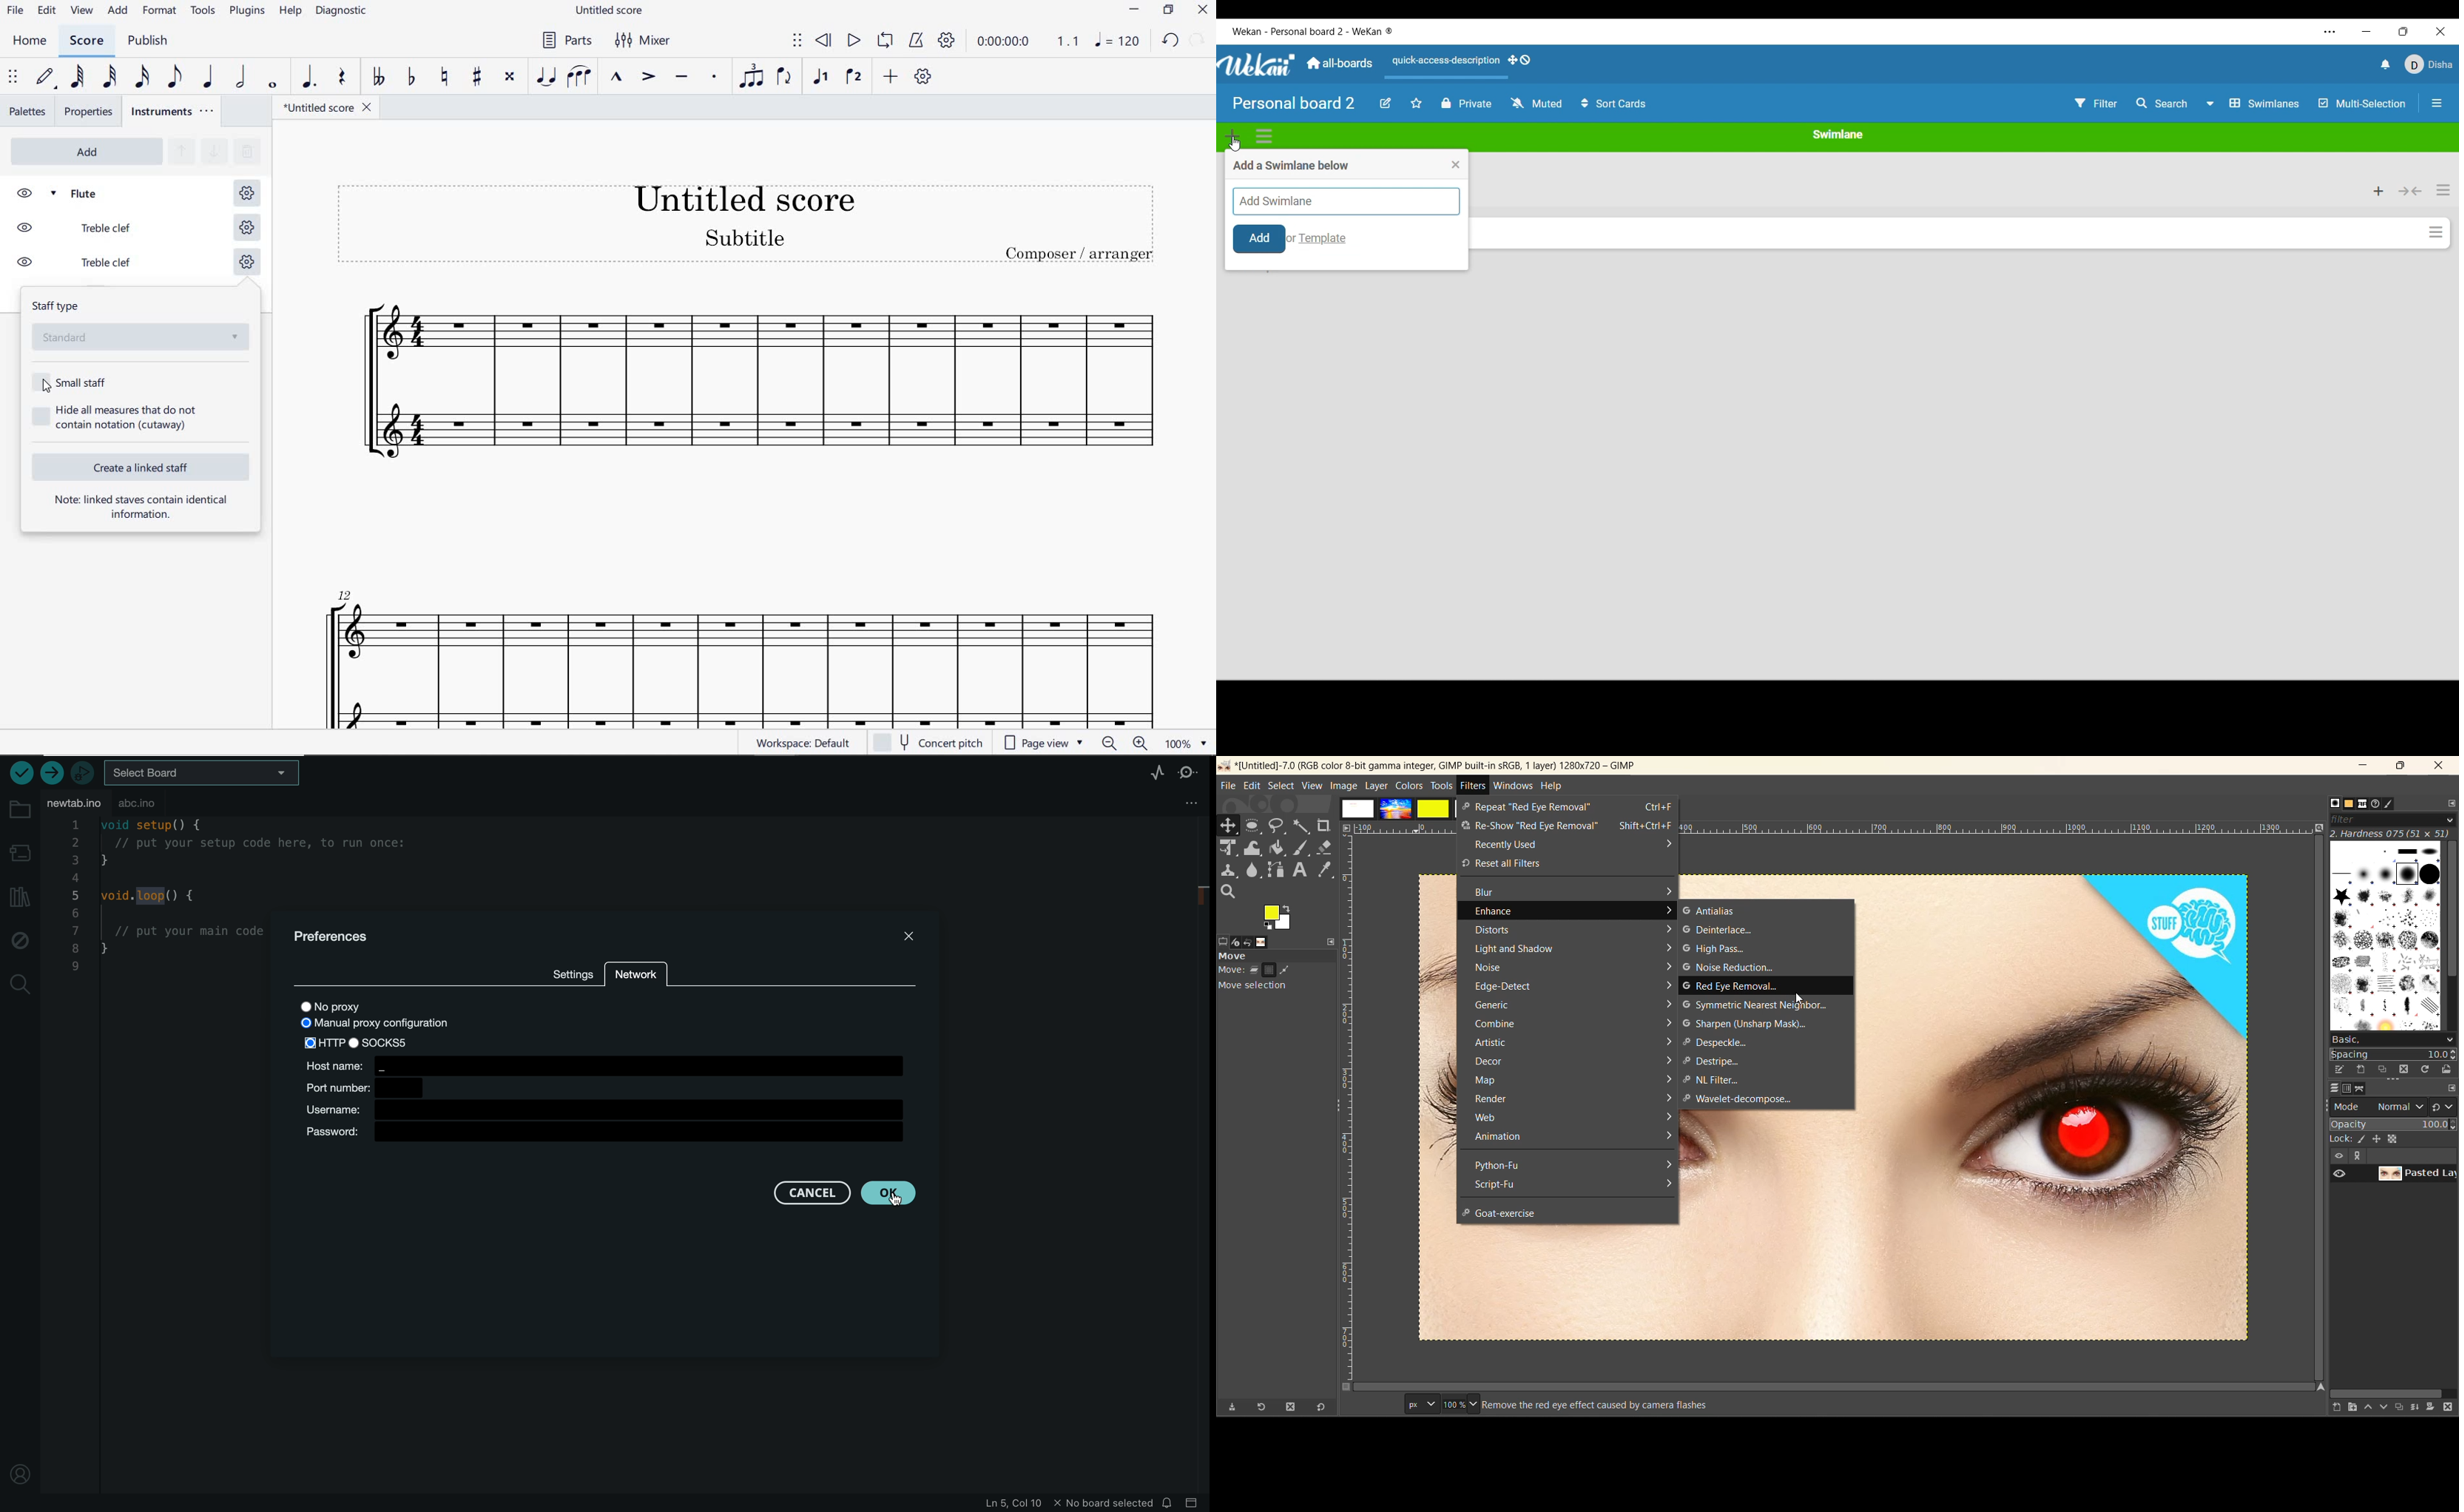 This screenshot has height=1512, width=2464. What do you see at coordinates (1042, 742) in the screenshot?
I see `page view` at bounding box center [1042, 742].